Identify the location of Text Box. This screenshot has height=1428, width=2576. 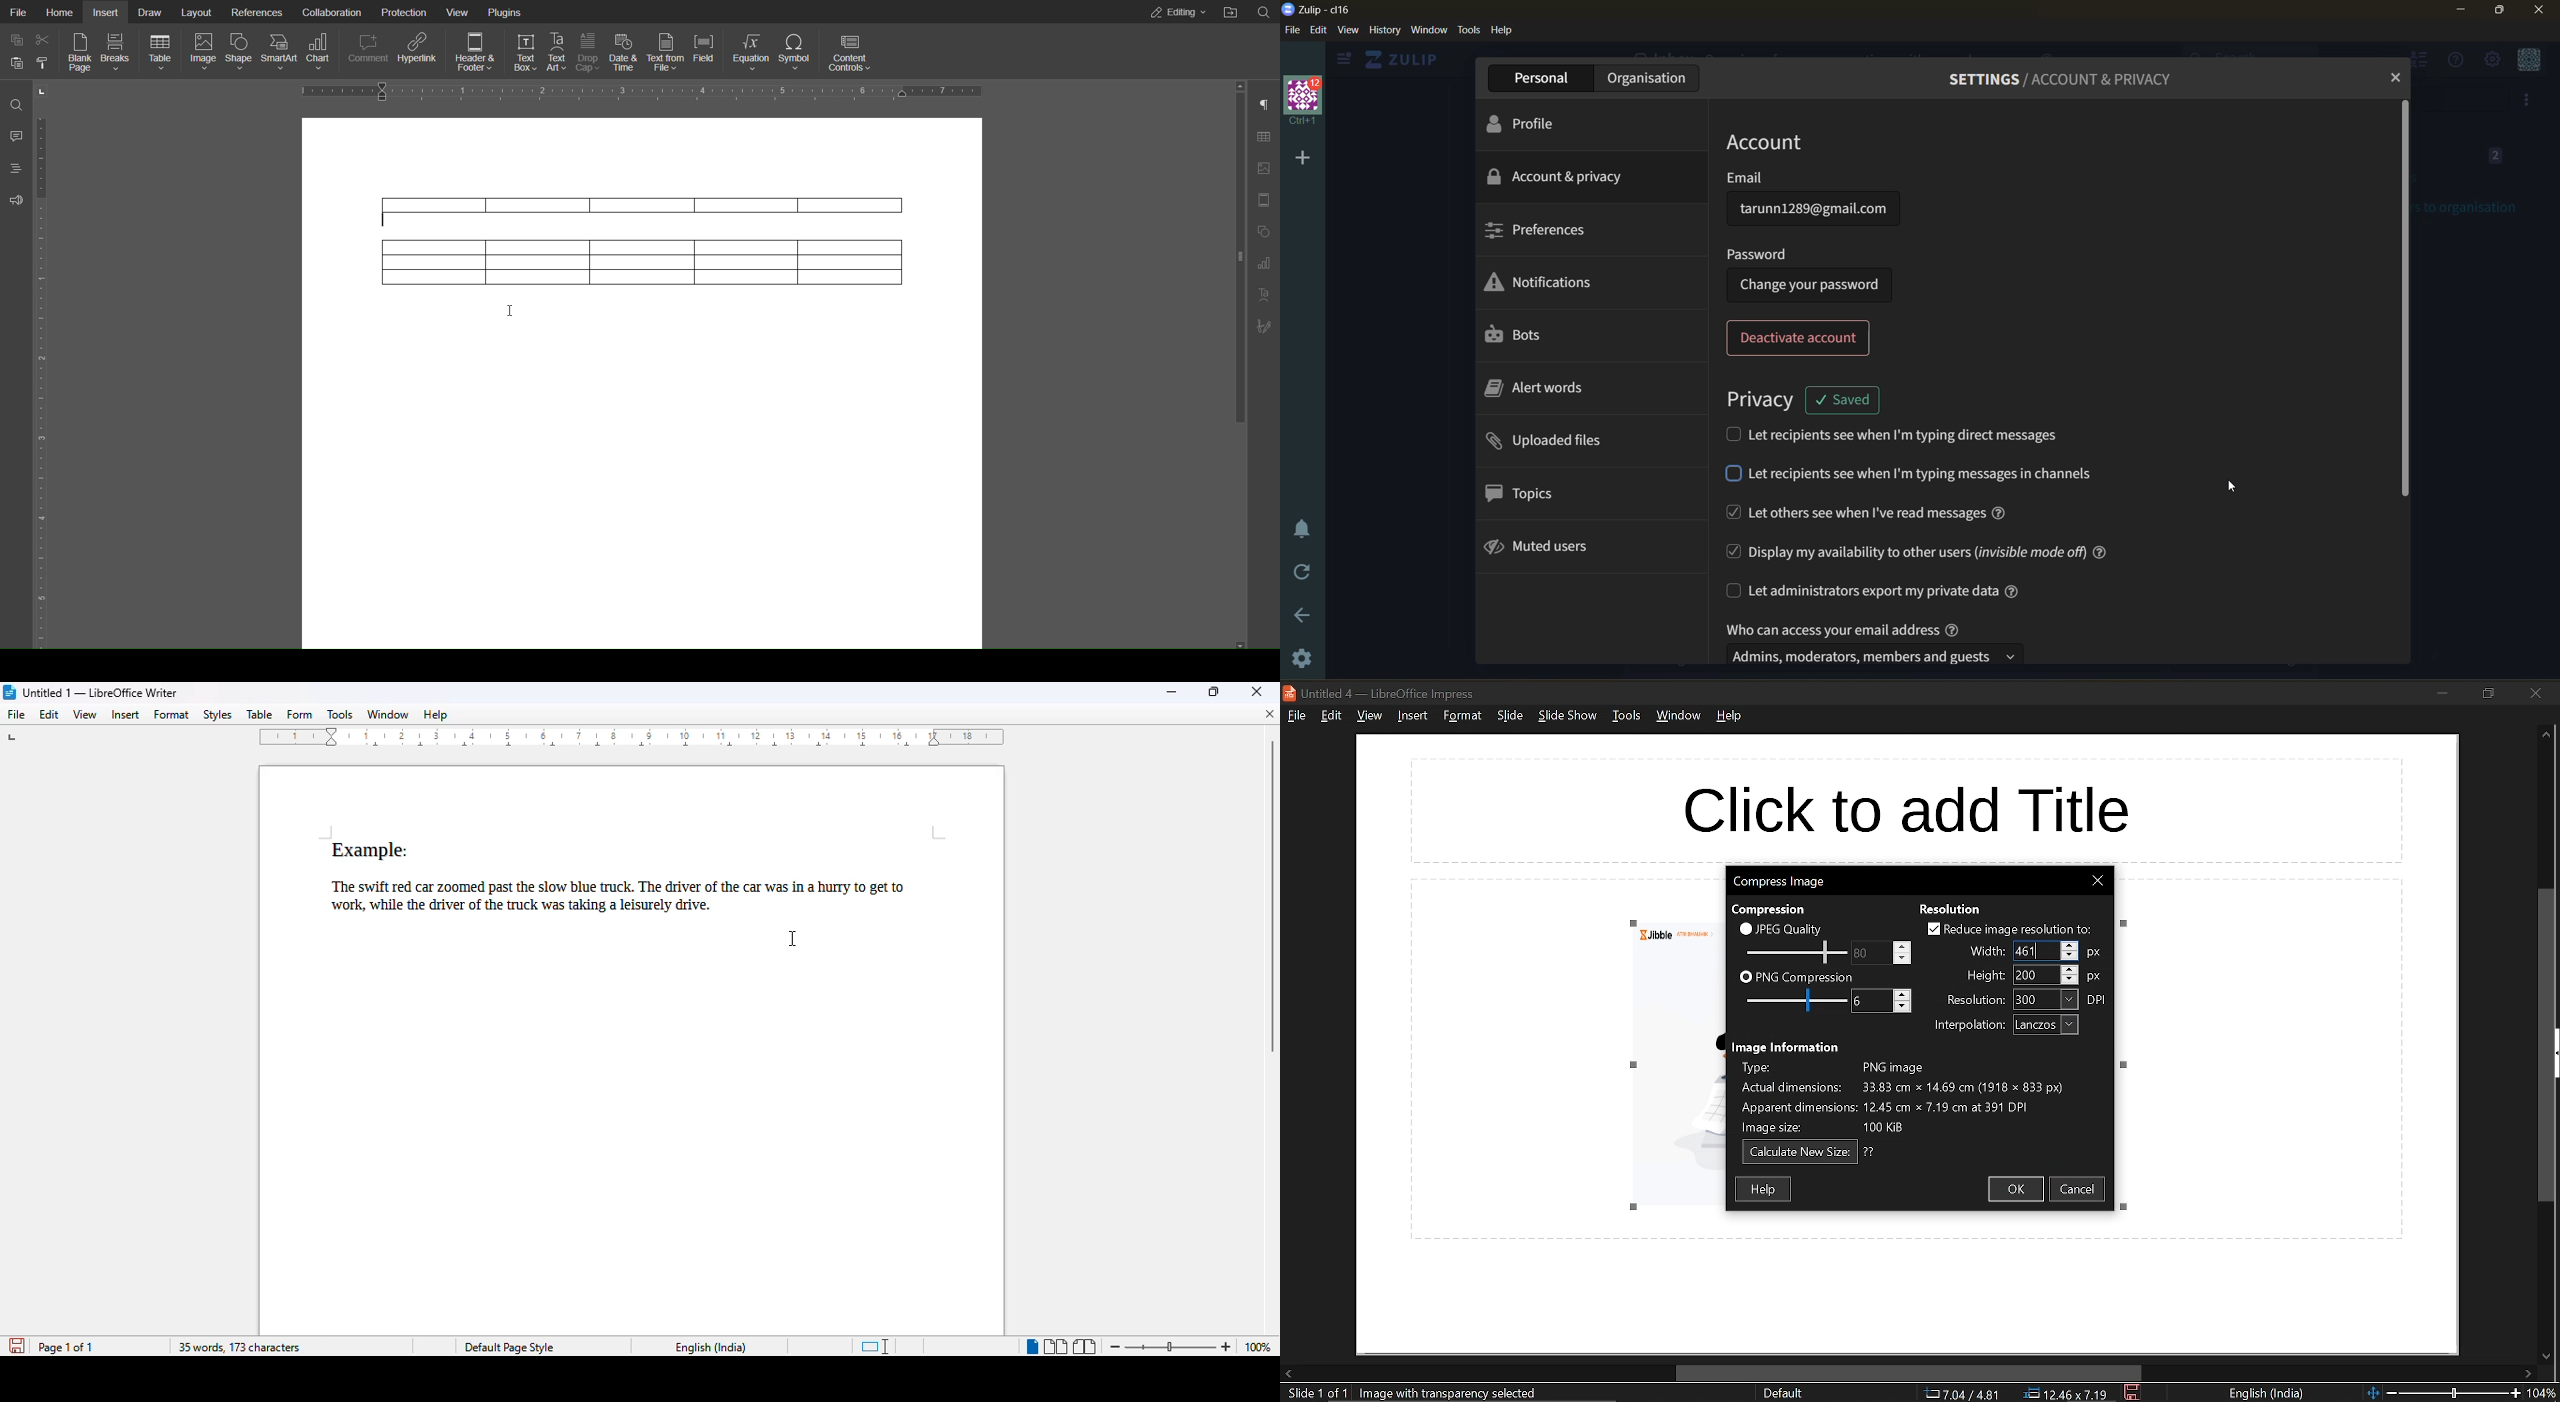
(524, 53).